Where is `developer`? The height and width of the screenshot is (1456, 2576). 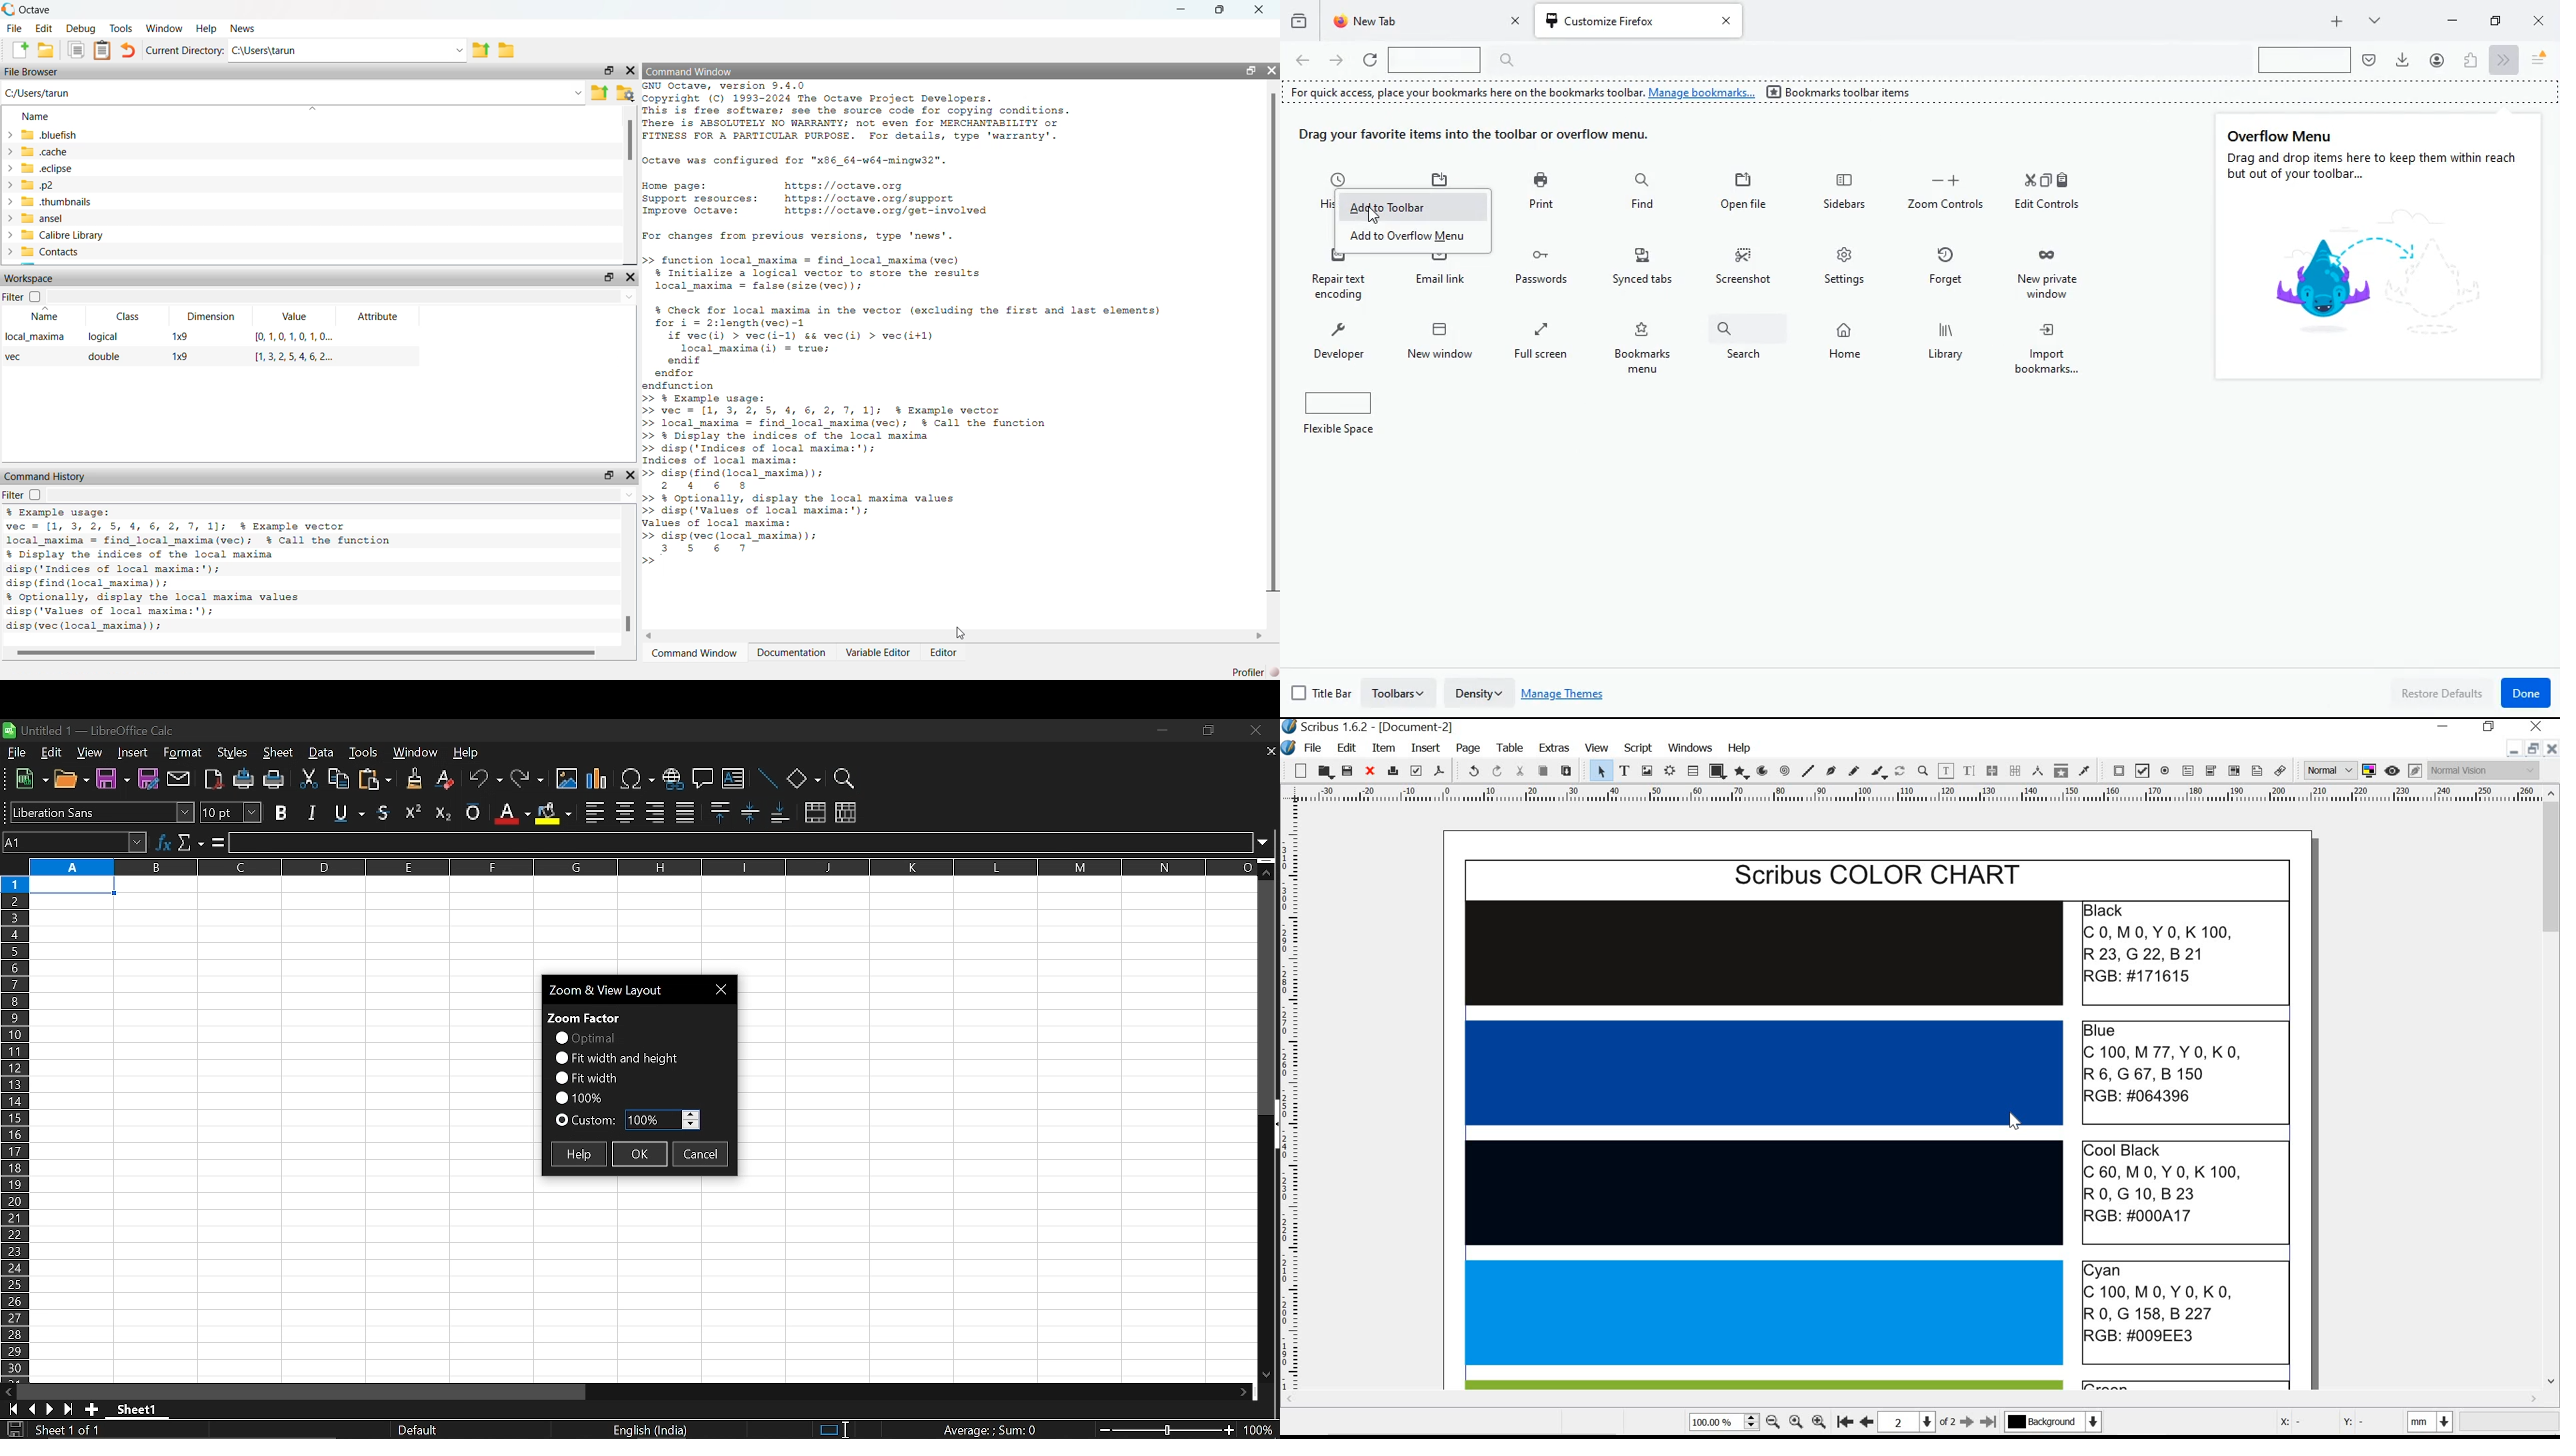 developer is located at coordinates (1341, 345).